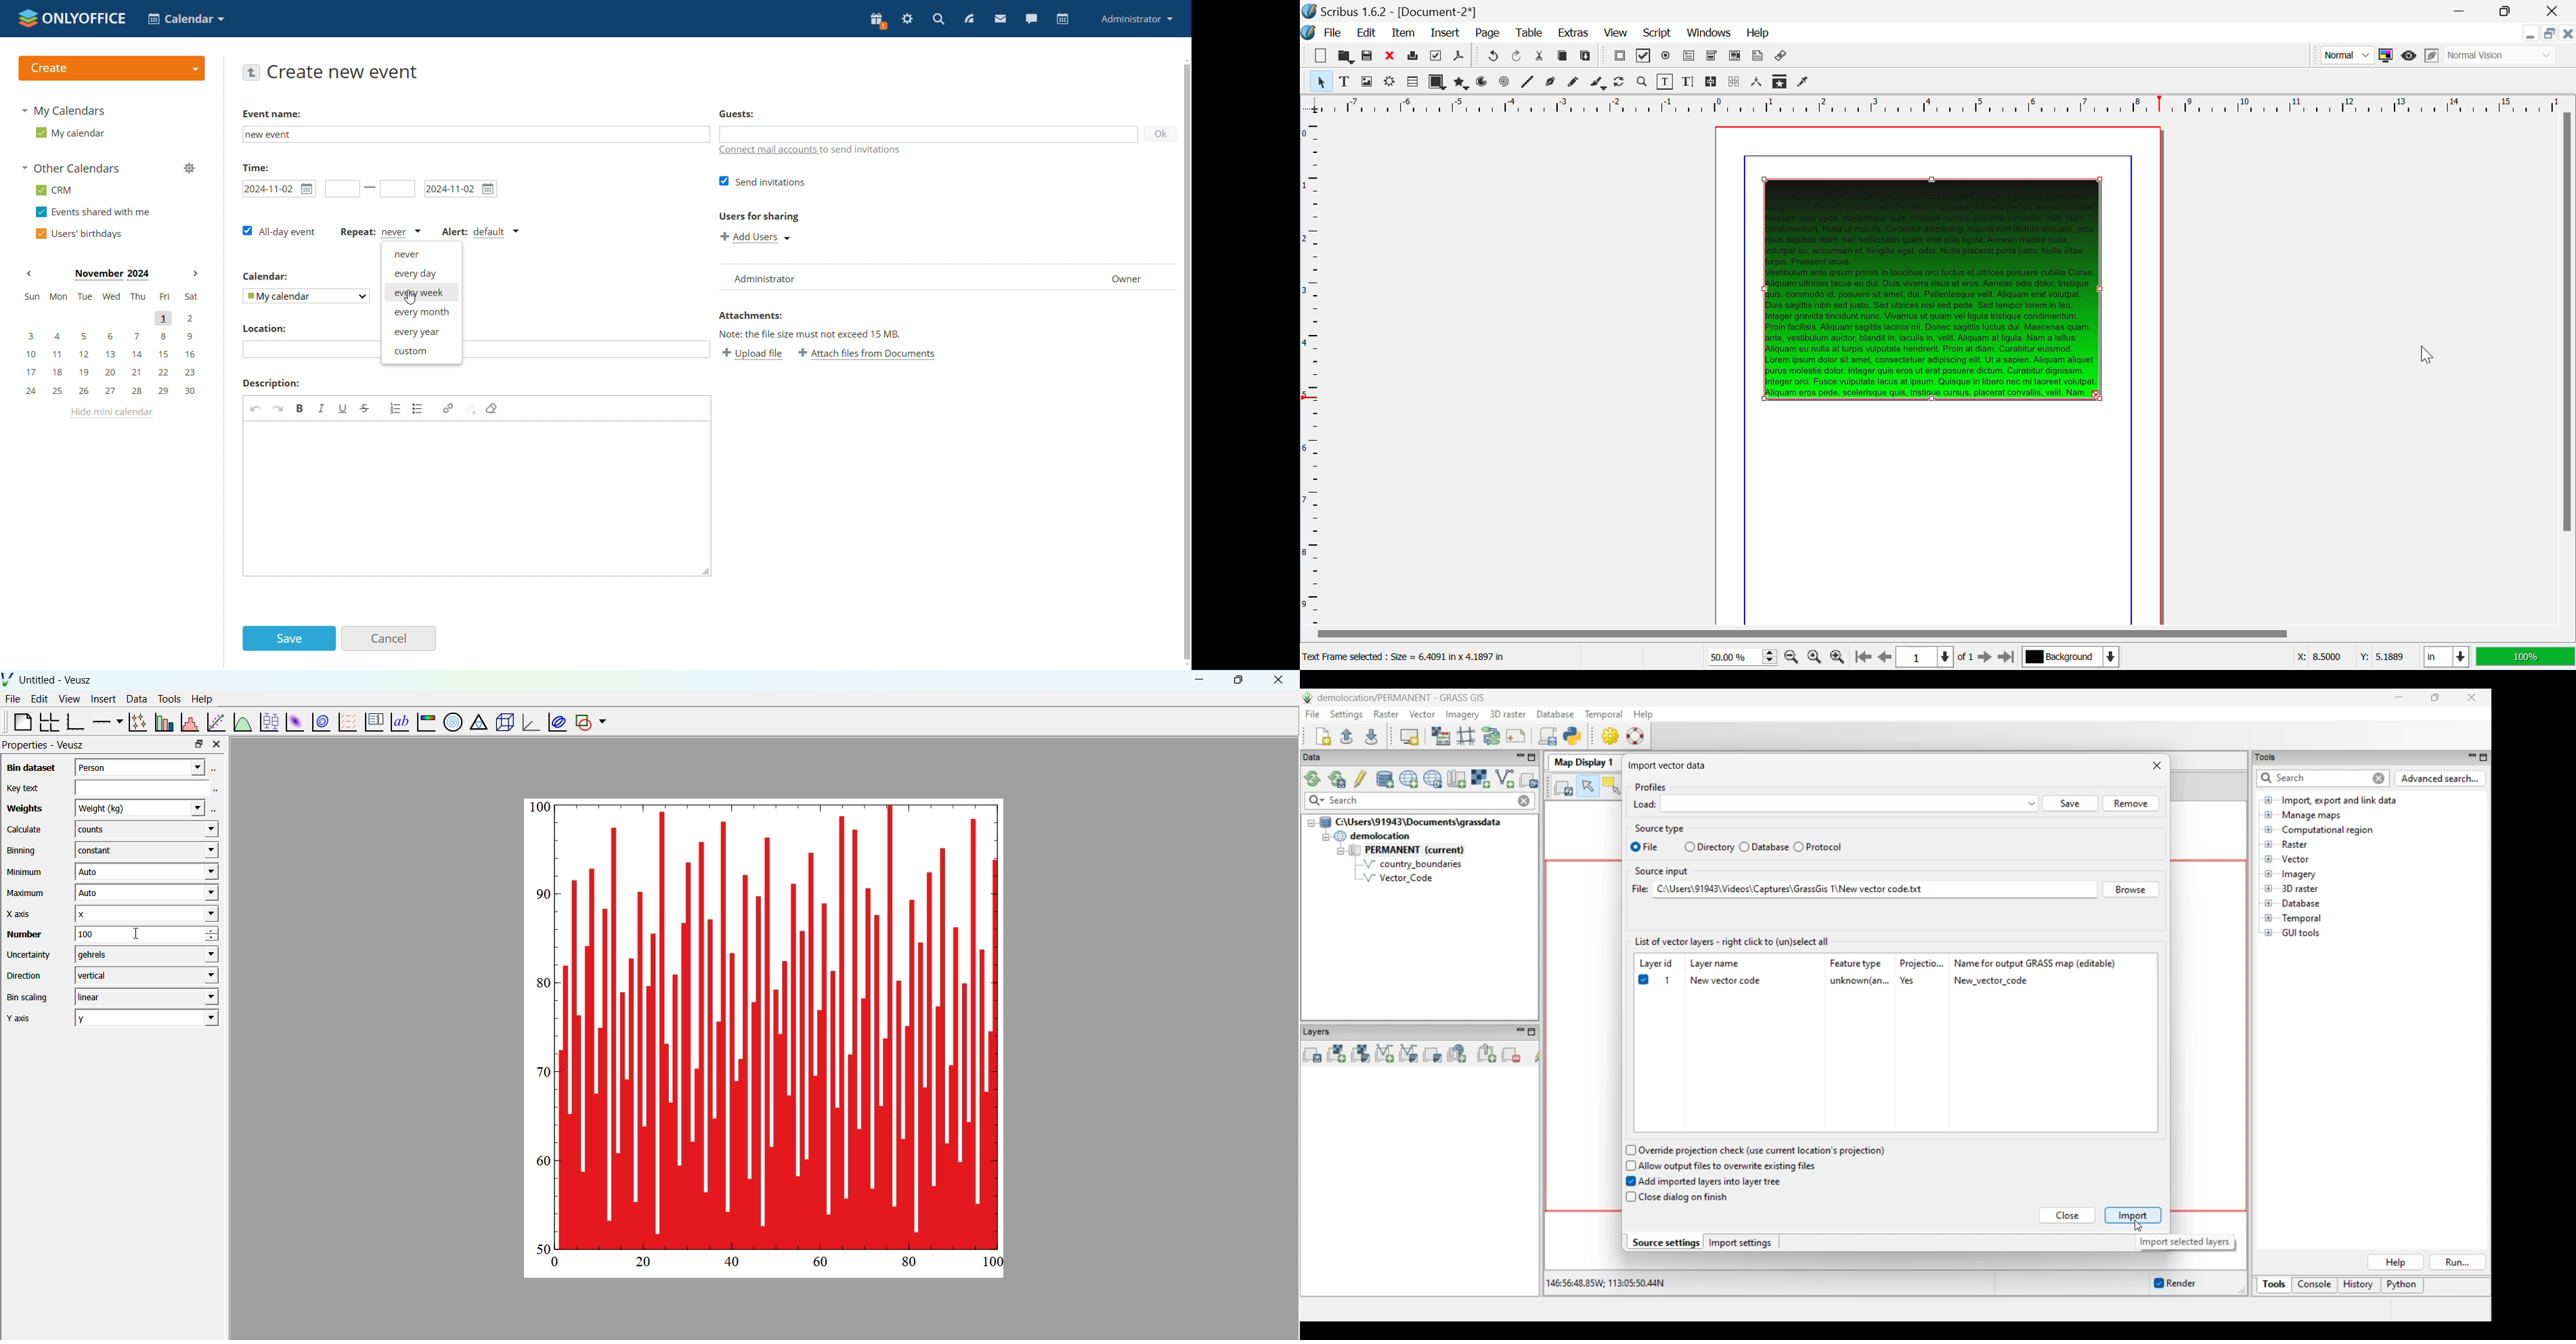  I want to click on minimize, so click(1197, 679).